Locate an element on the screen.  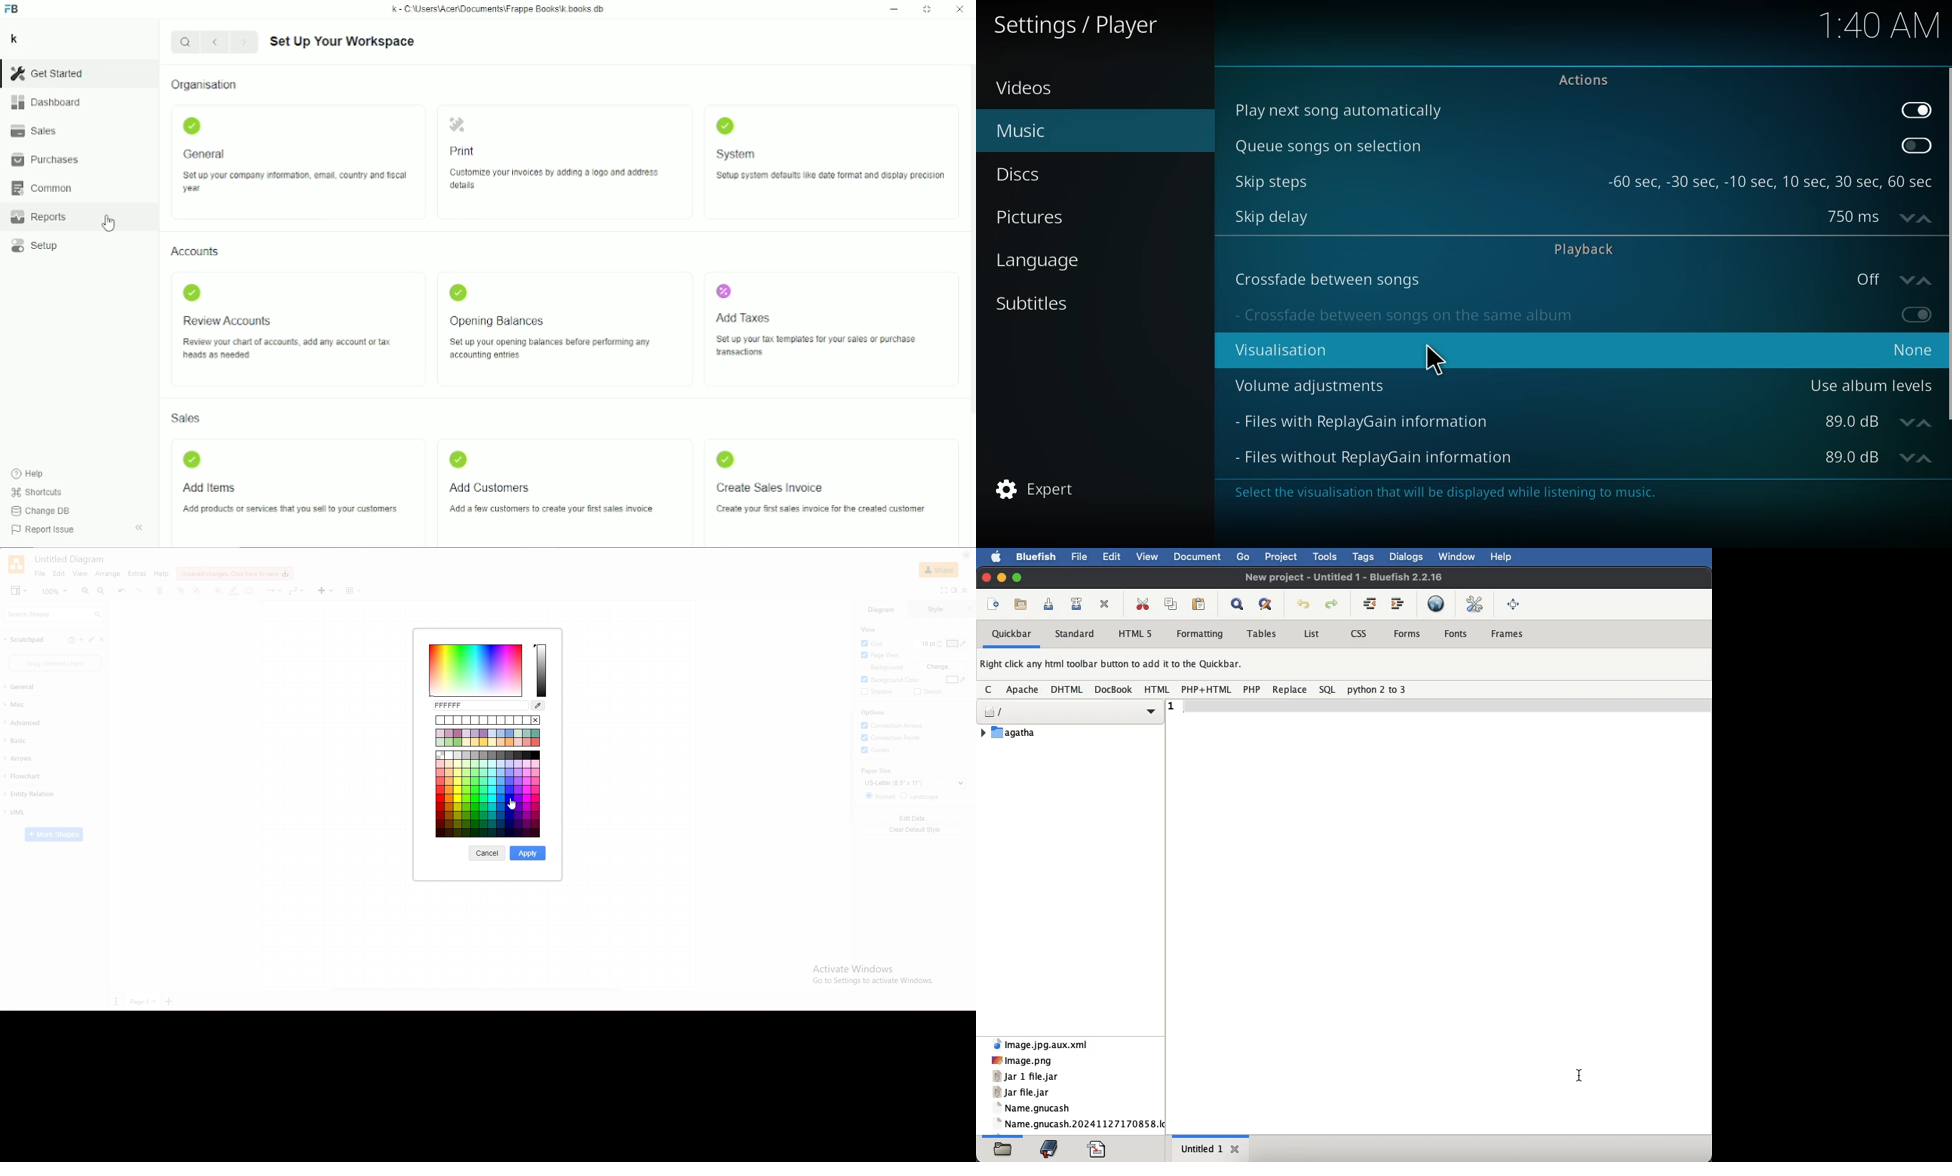
steps is located at coordinates (1772, 181).